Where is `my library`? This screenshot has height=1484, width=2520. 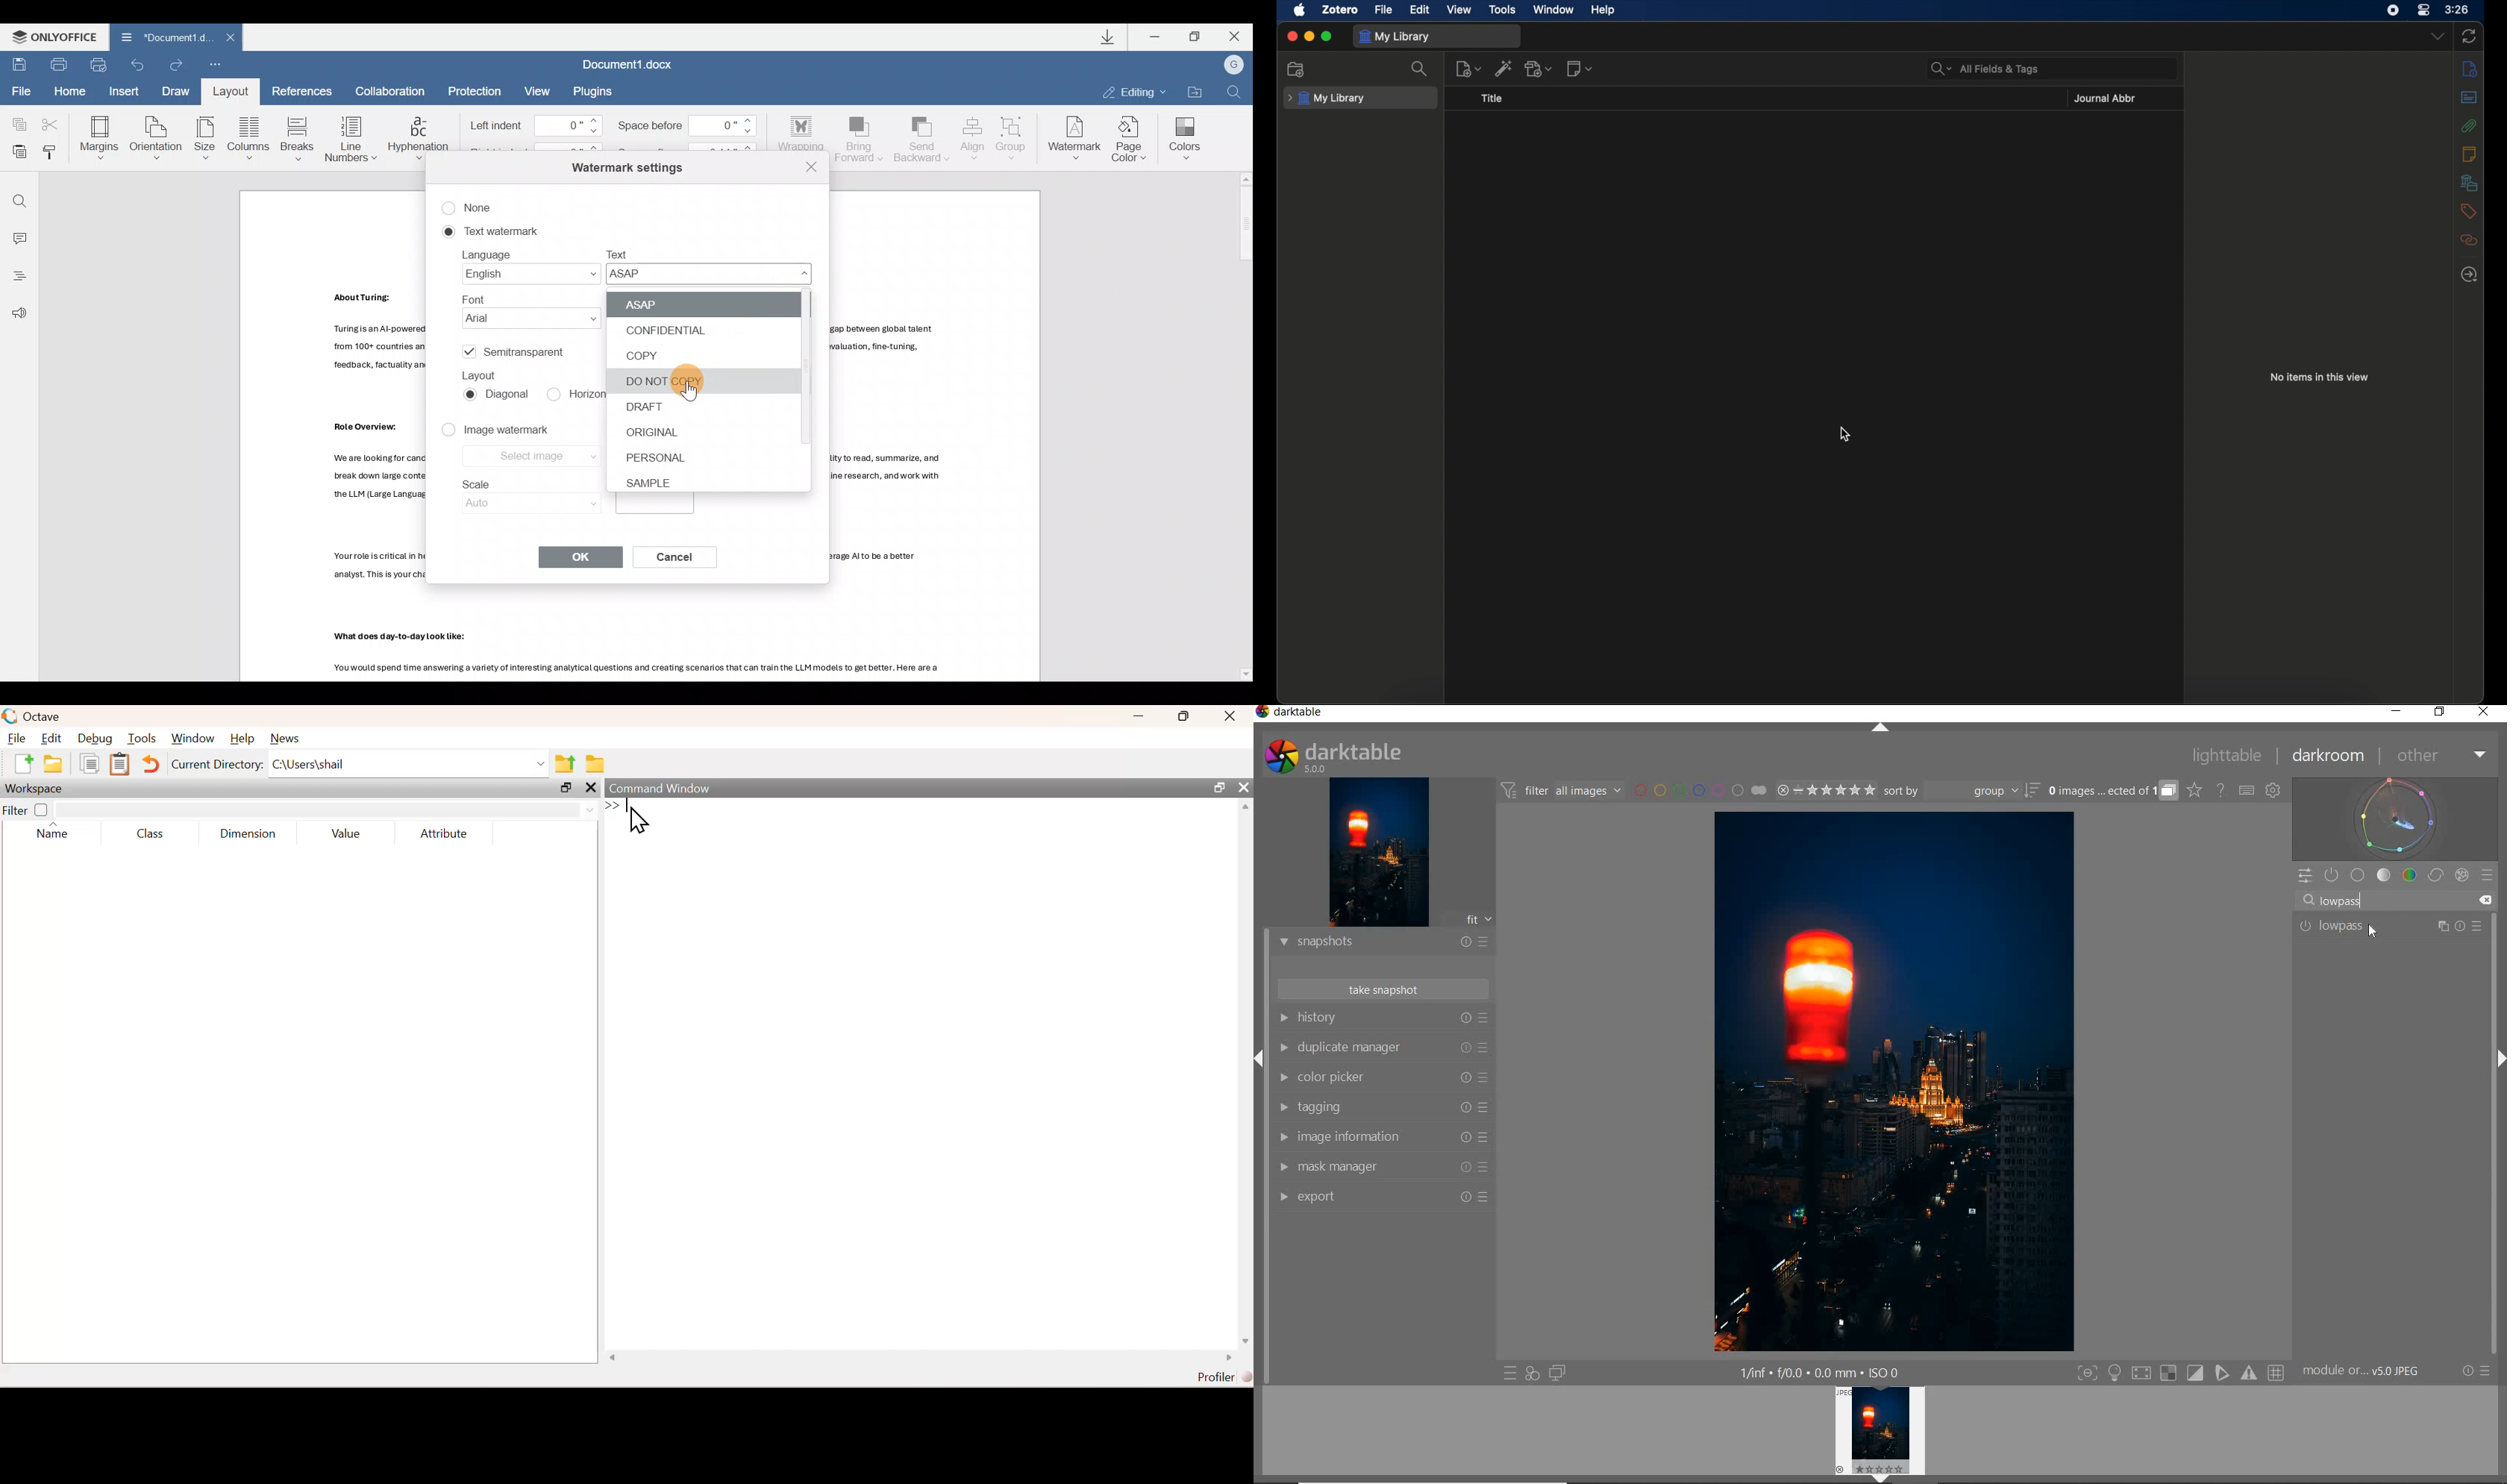 my library is located at coordinates (1327, 98).